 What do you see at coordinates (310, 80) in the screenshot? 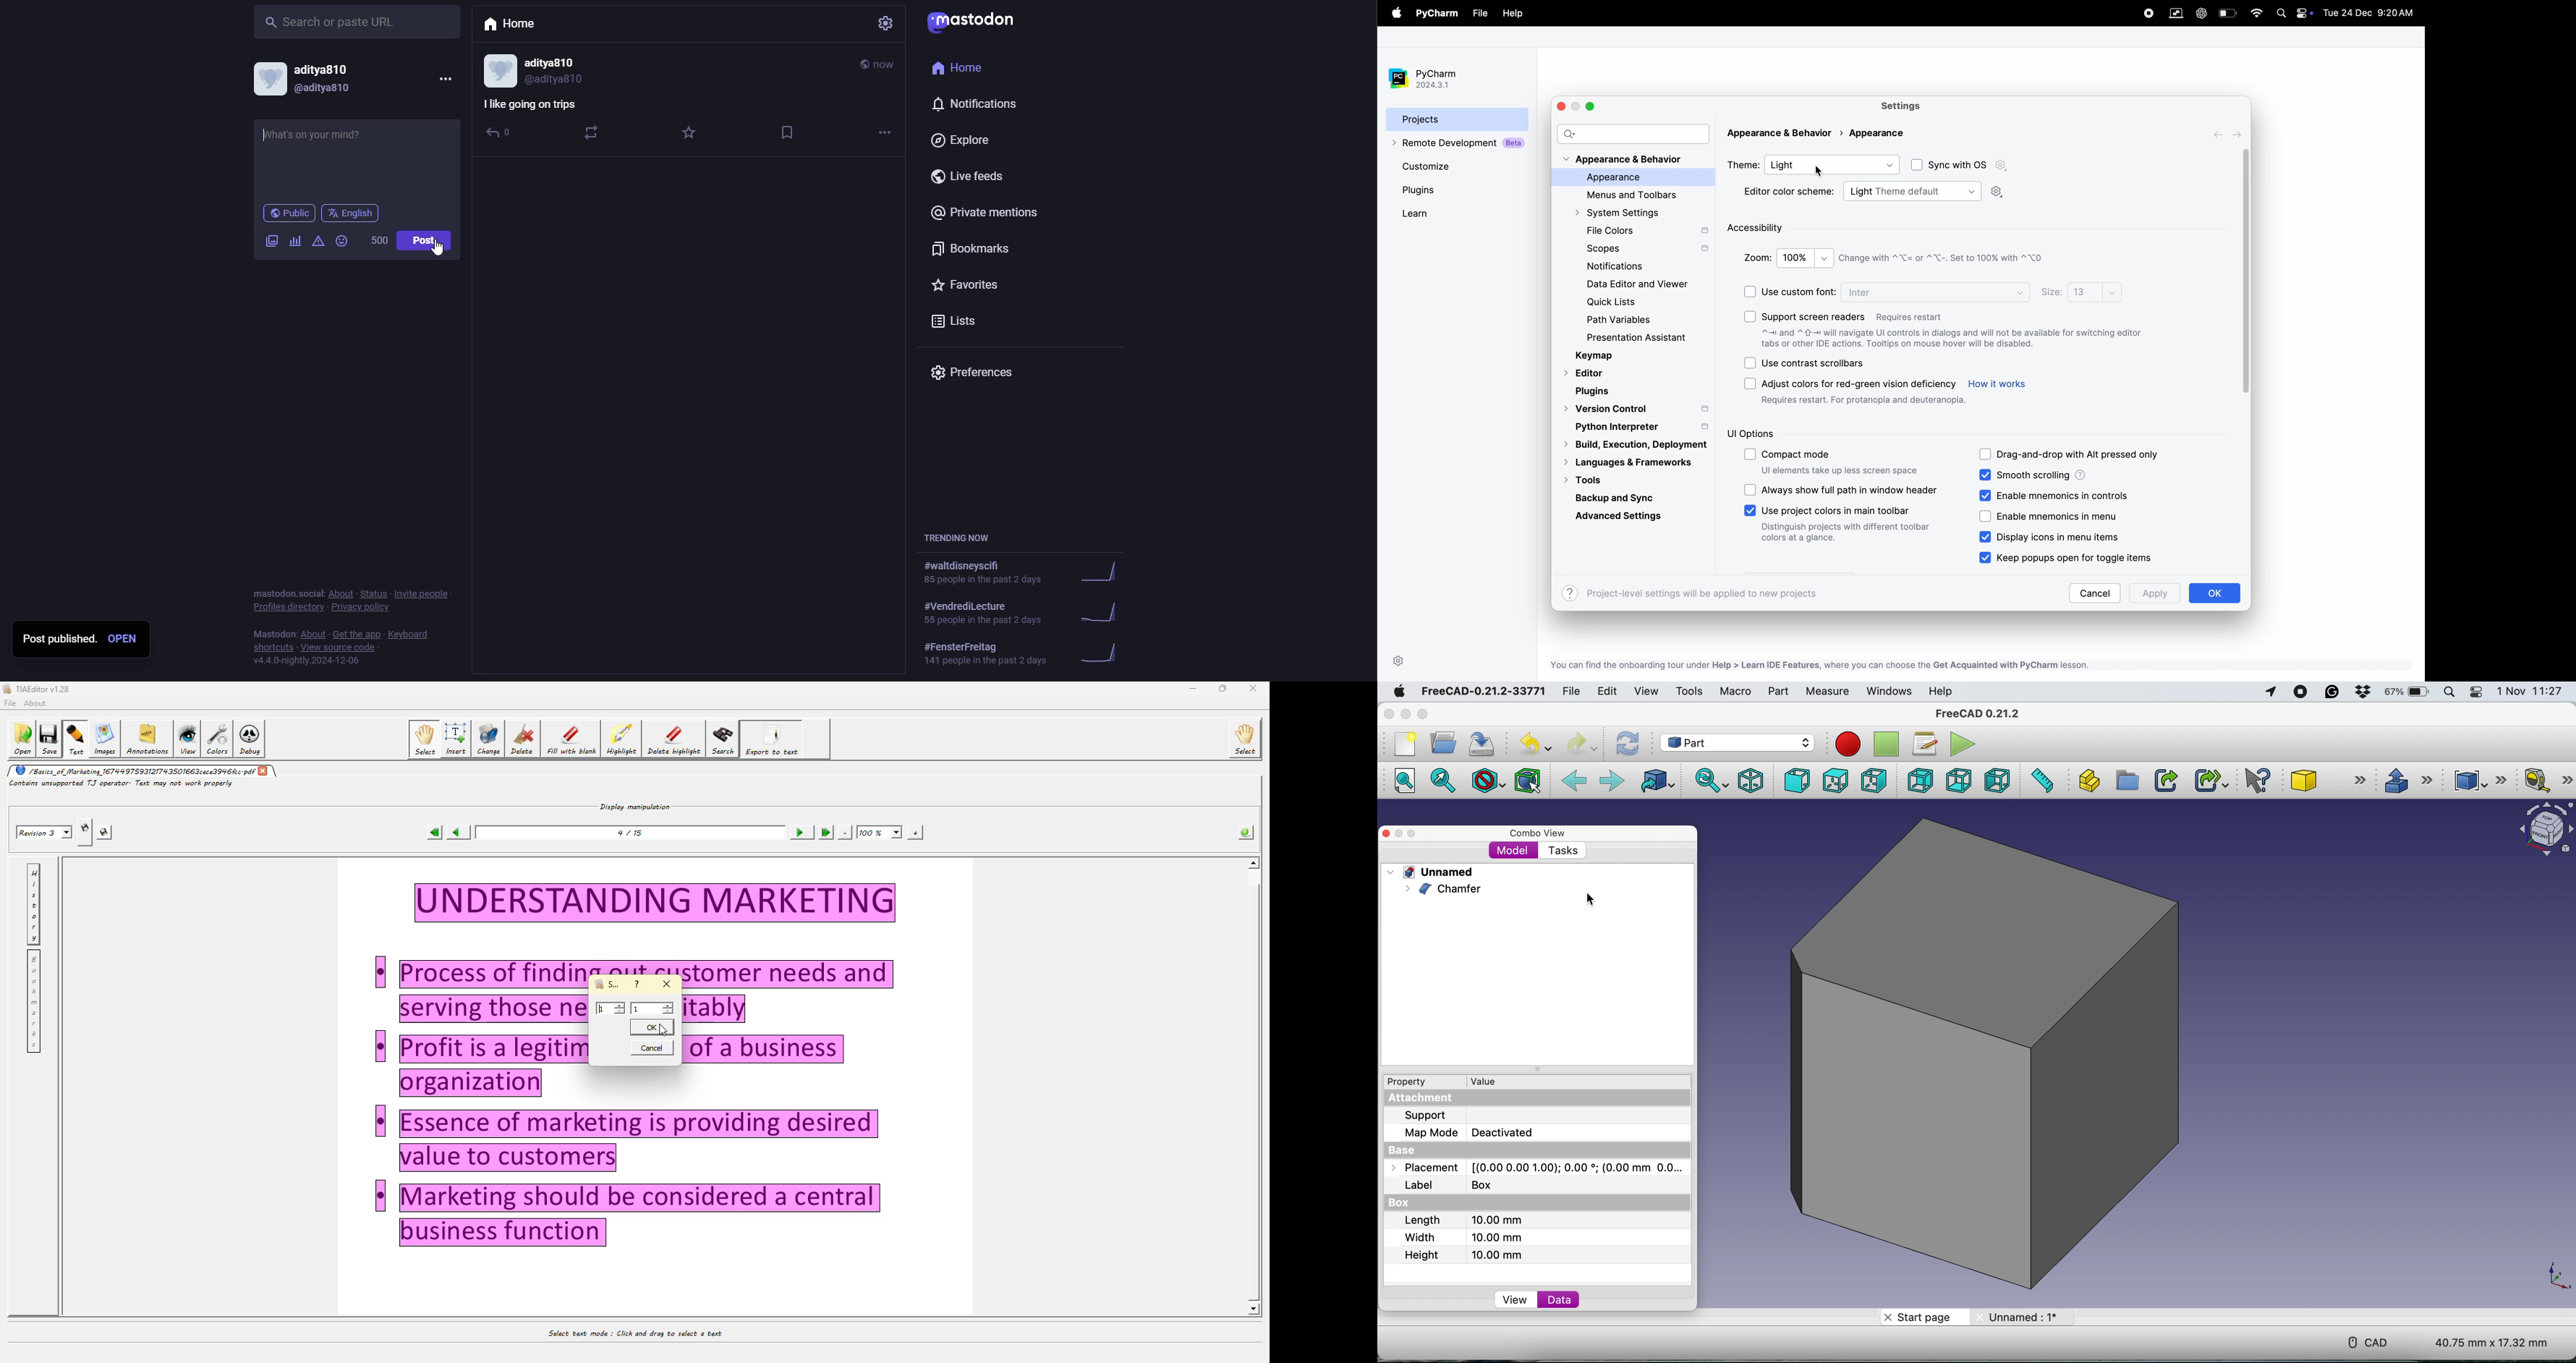
I see `account` at bounding box center [310, 80].